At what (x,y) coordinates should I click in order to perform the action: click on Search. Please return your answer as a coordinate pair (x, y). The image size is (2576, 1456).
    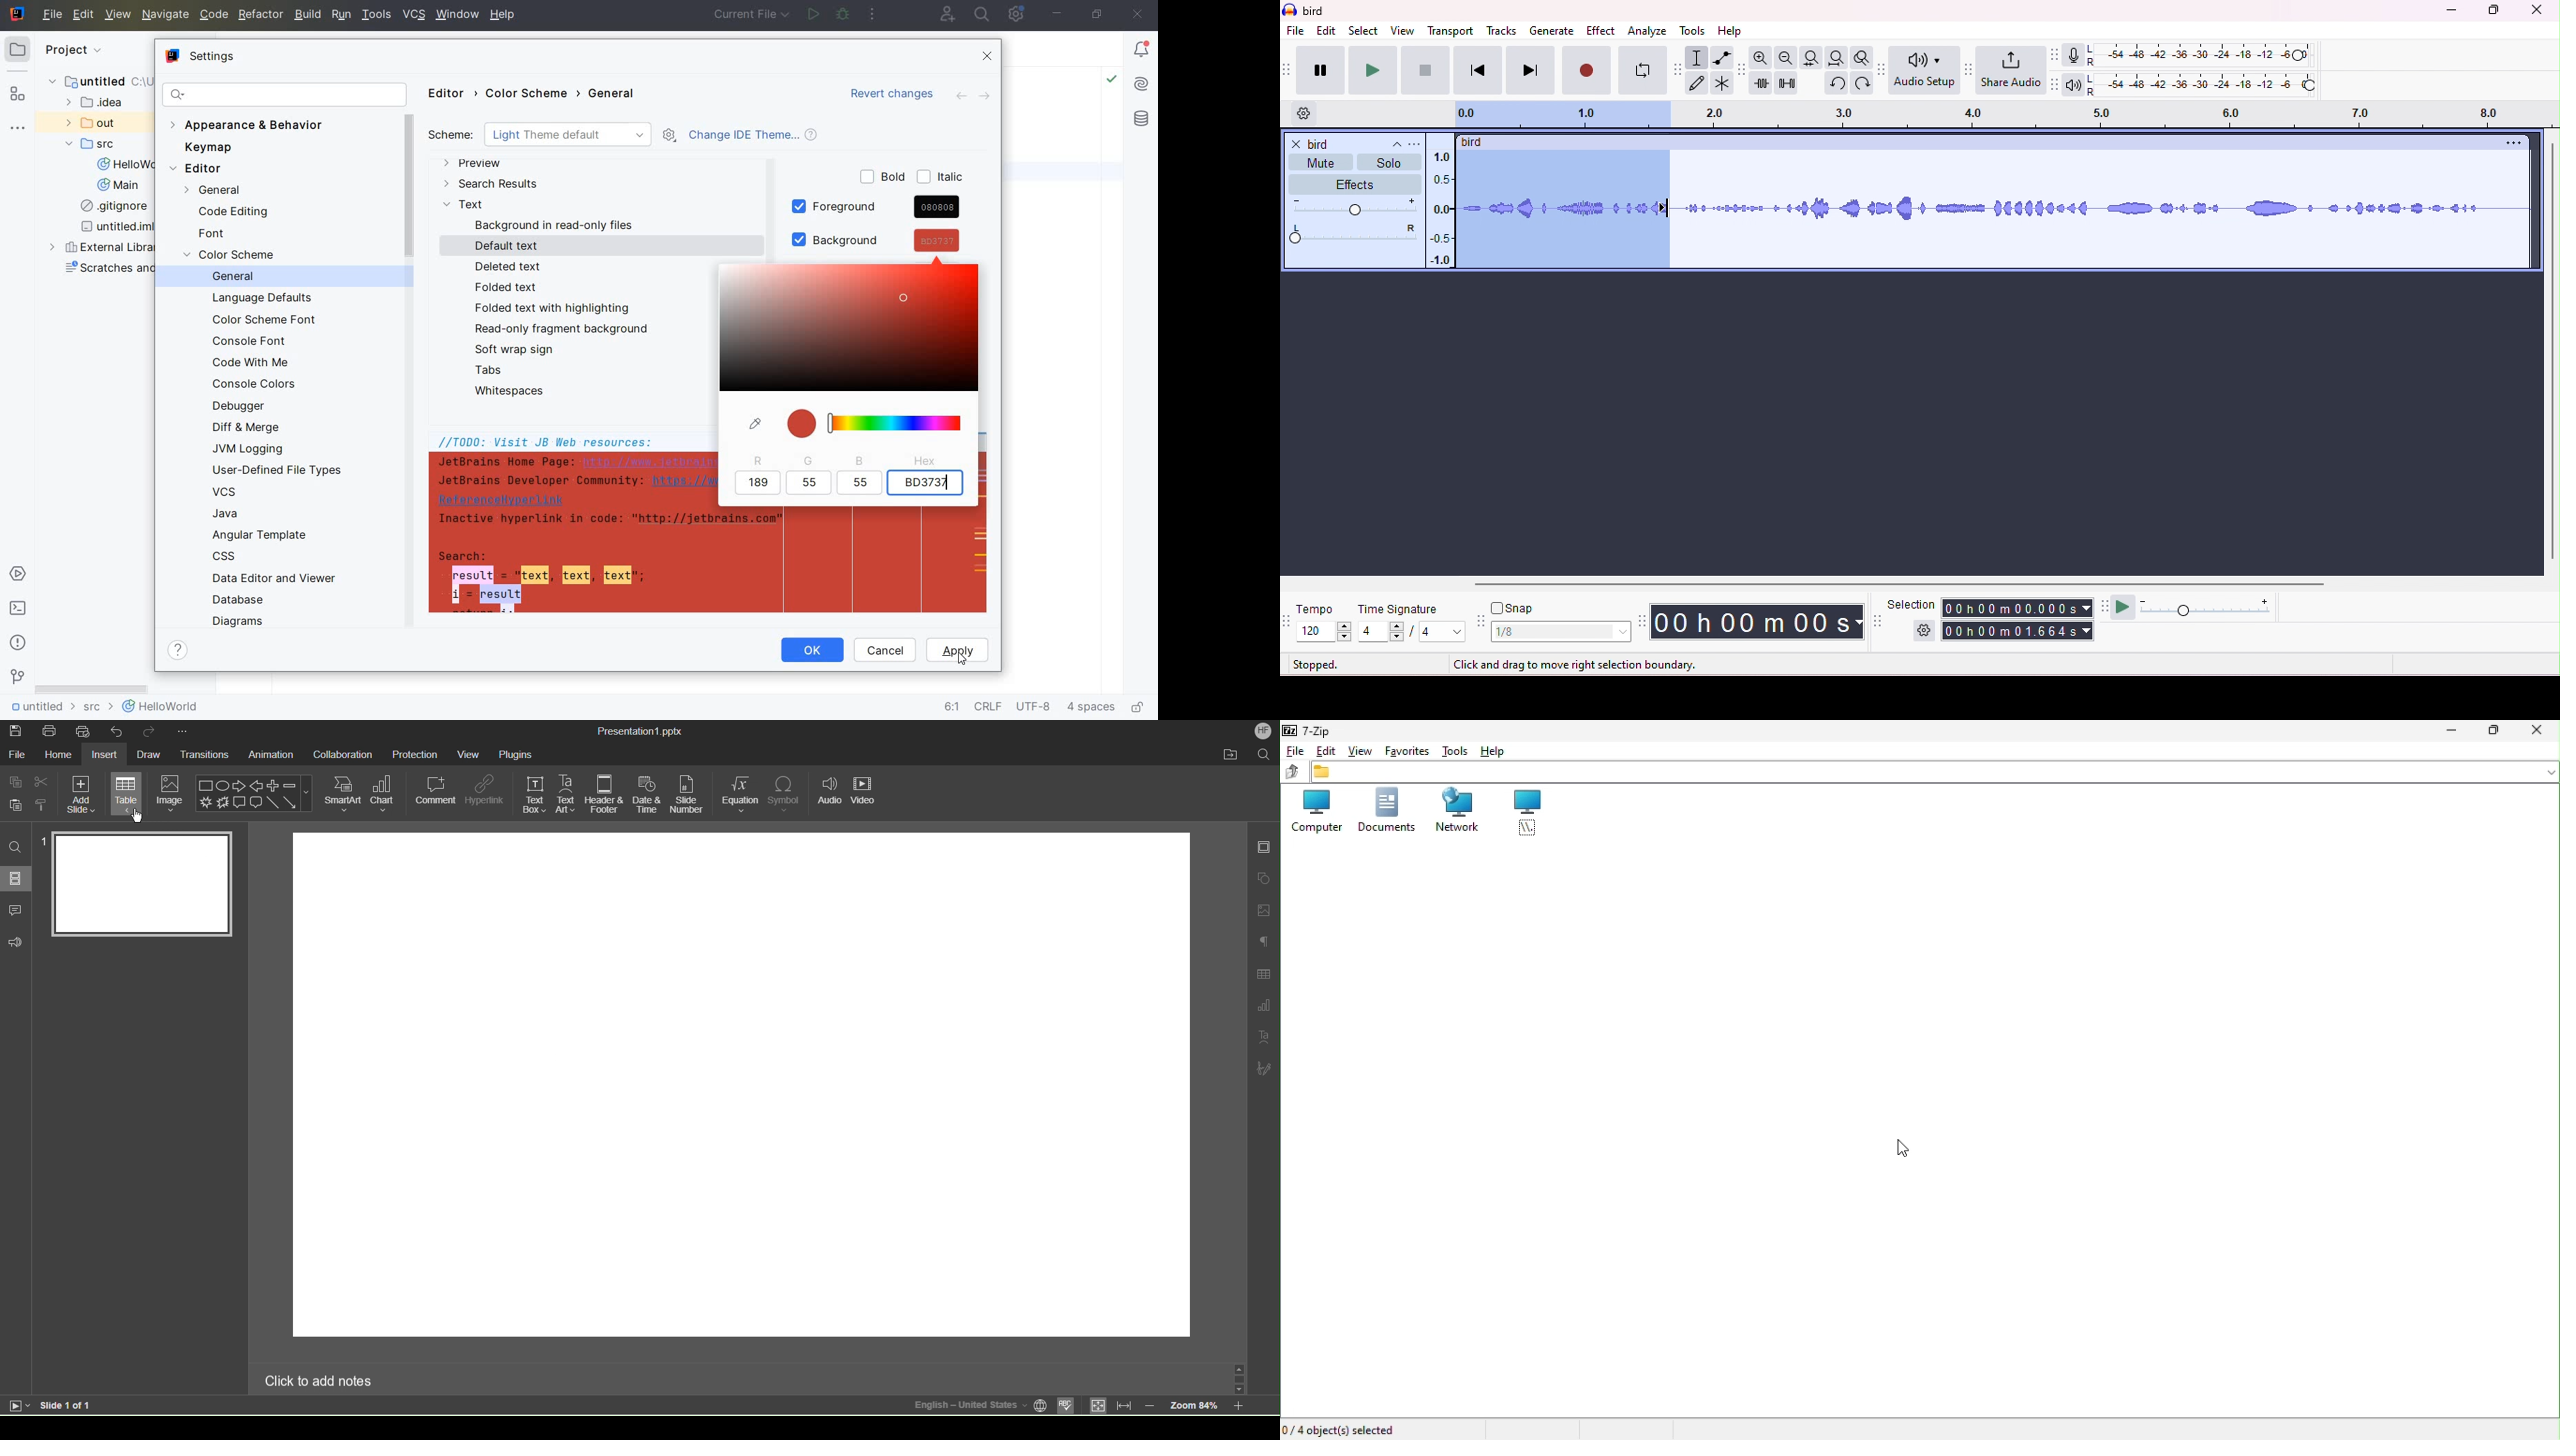
    Looking at the image, I should click on (17, 848).